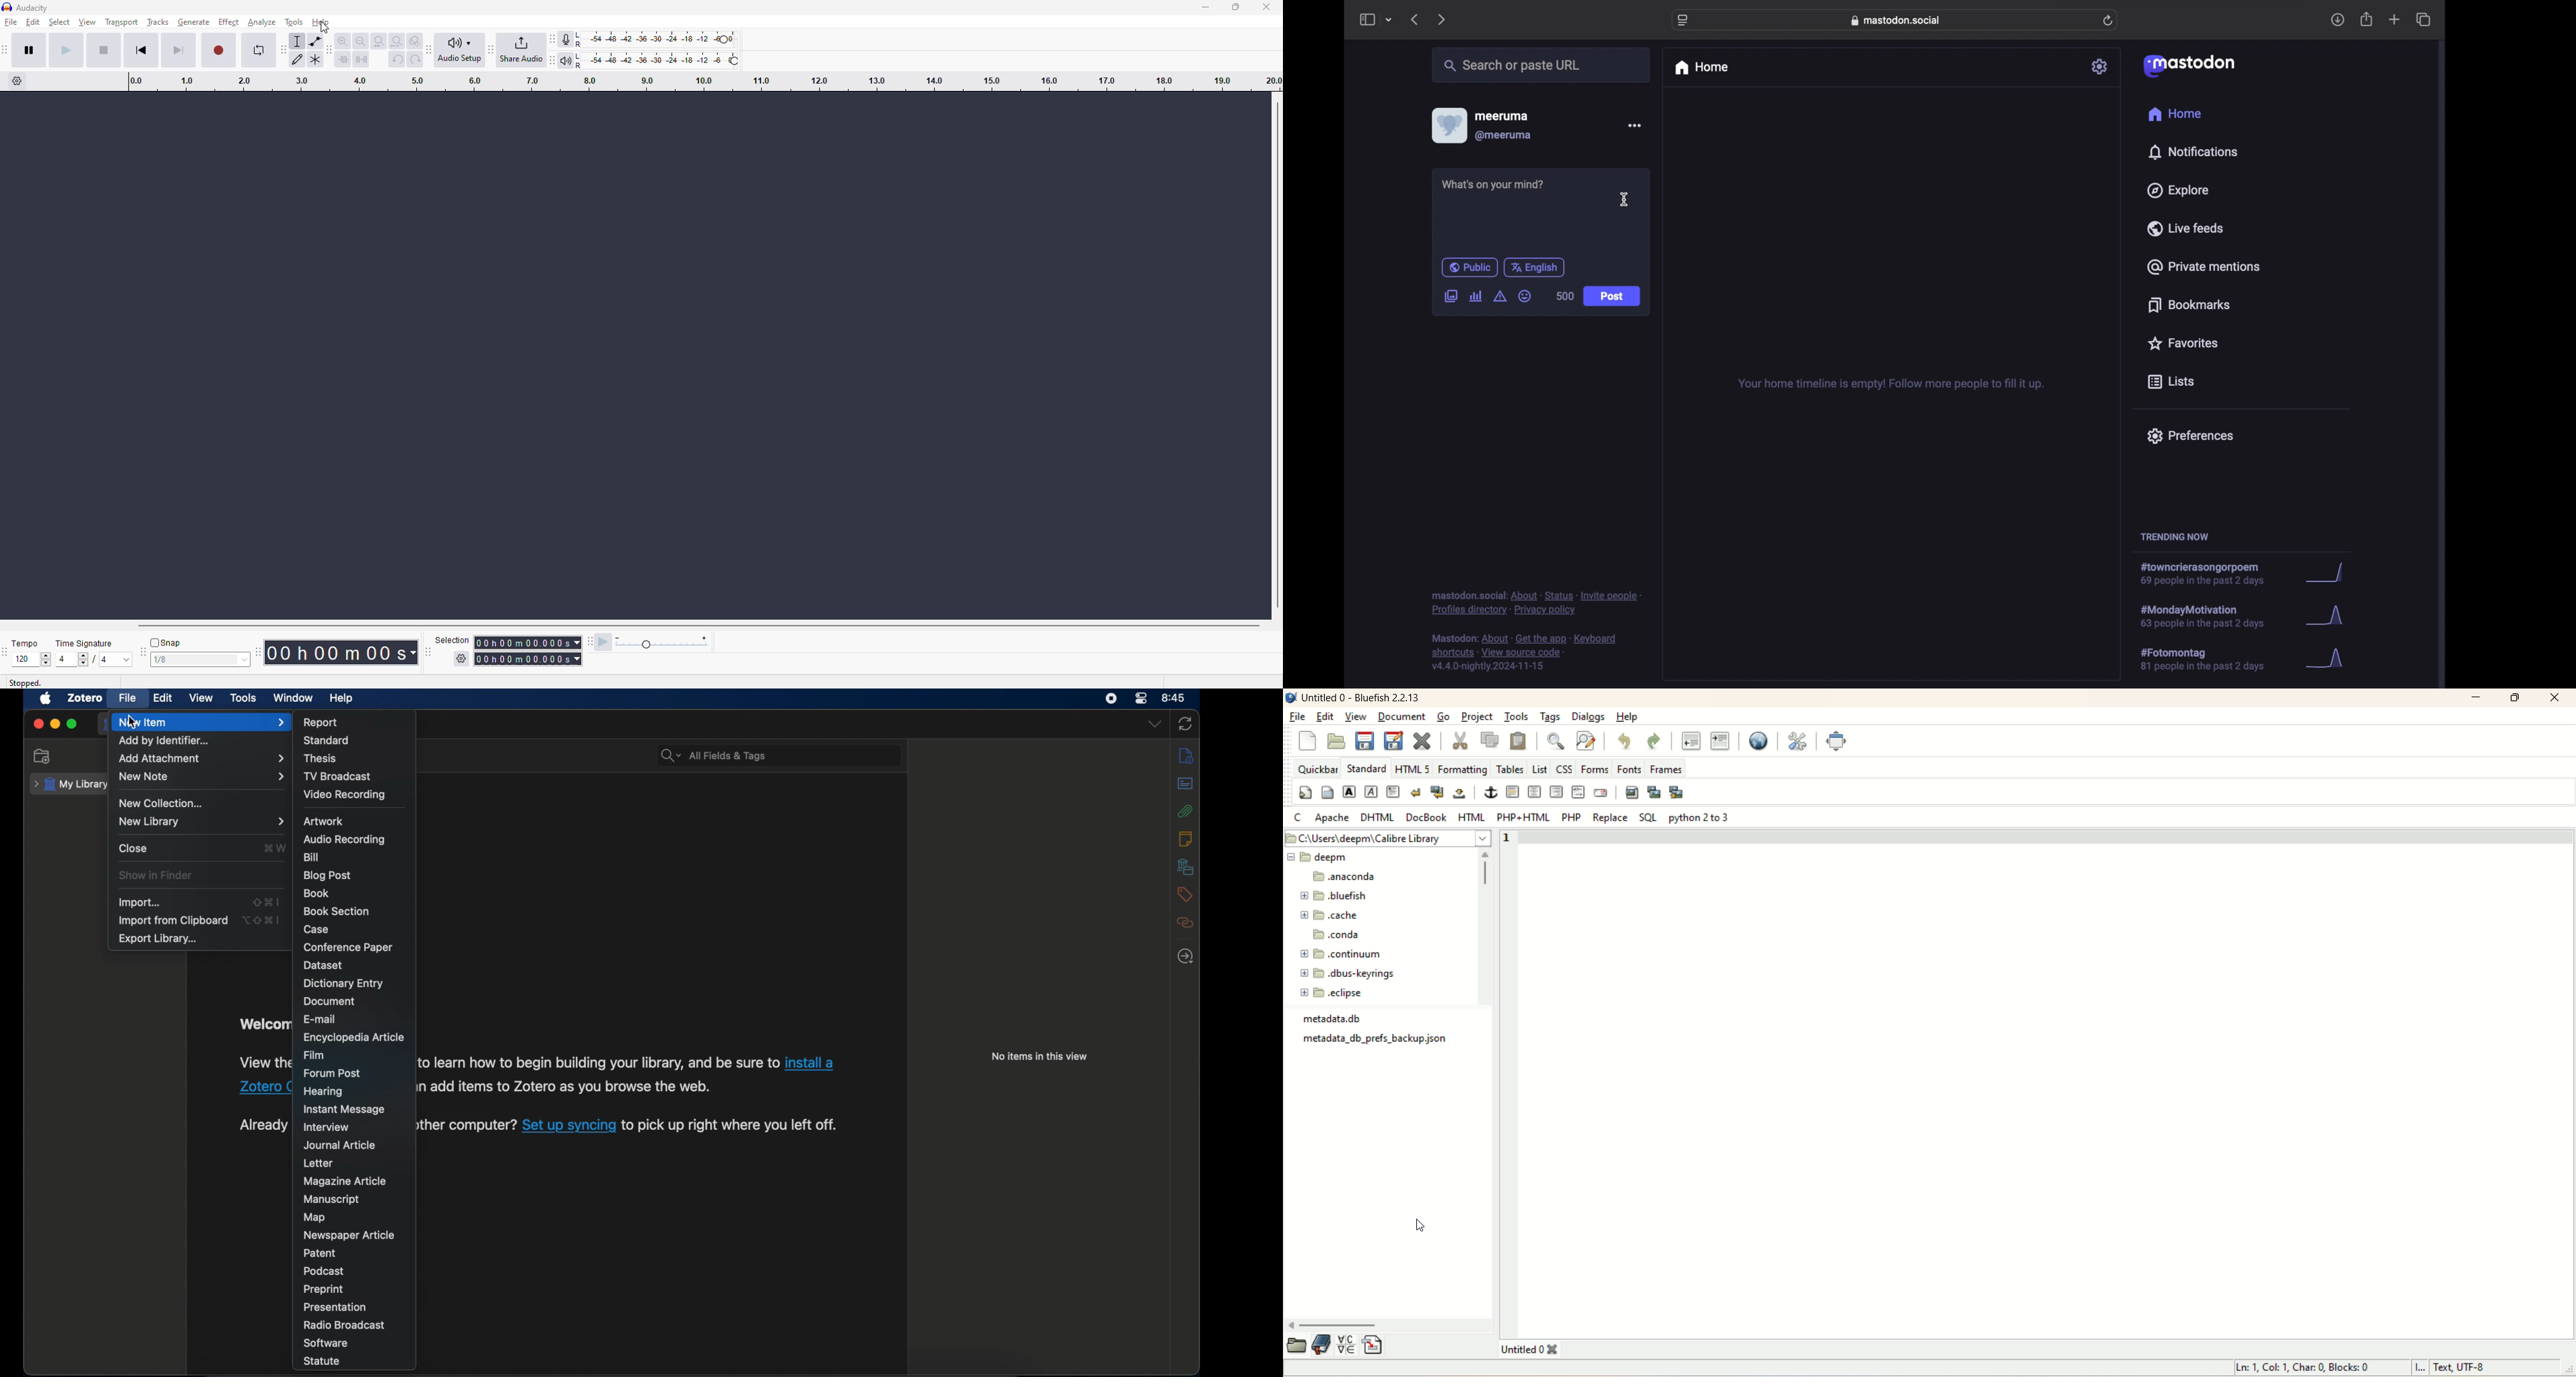  I want to click on locate, so click(1186, 957).